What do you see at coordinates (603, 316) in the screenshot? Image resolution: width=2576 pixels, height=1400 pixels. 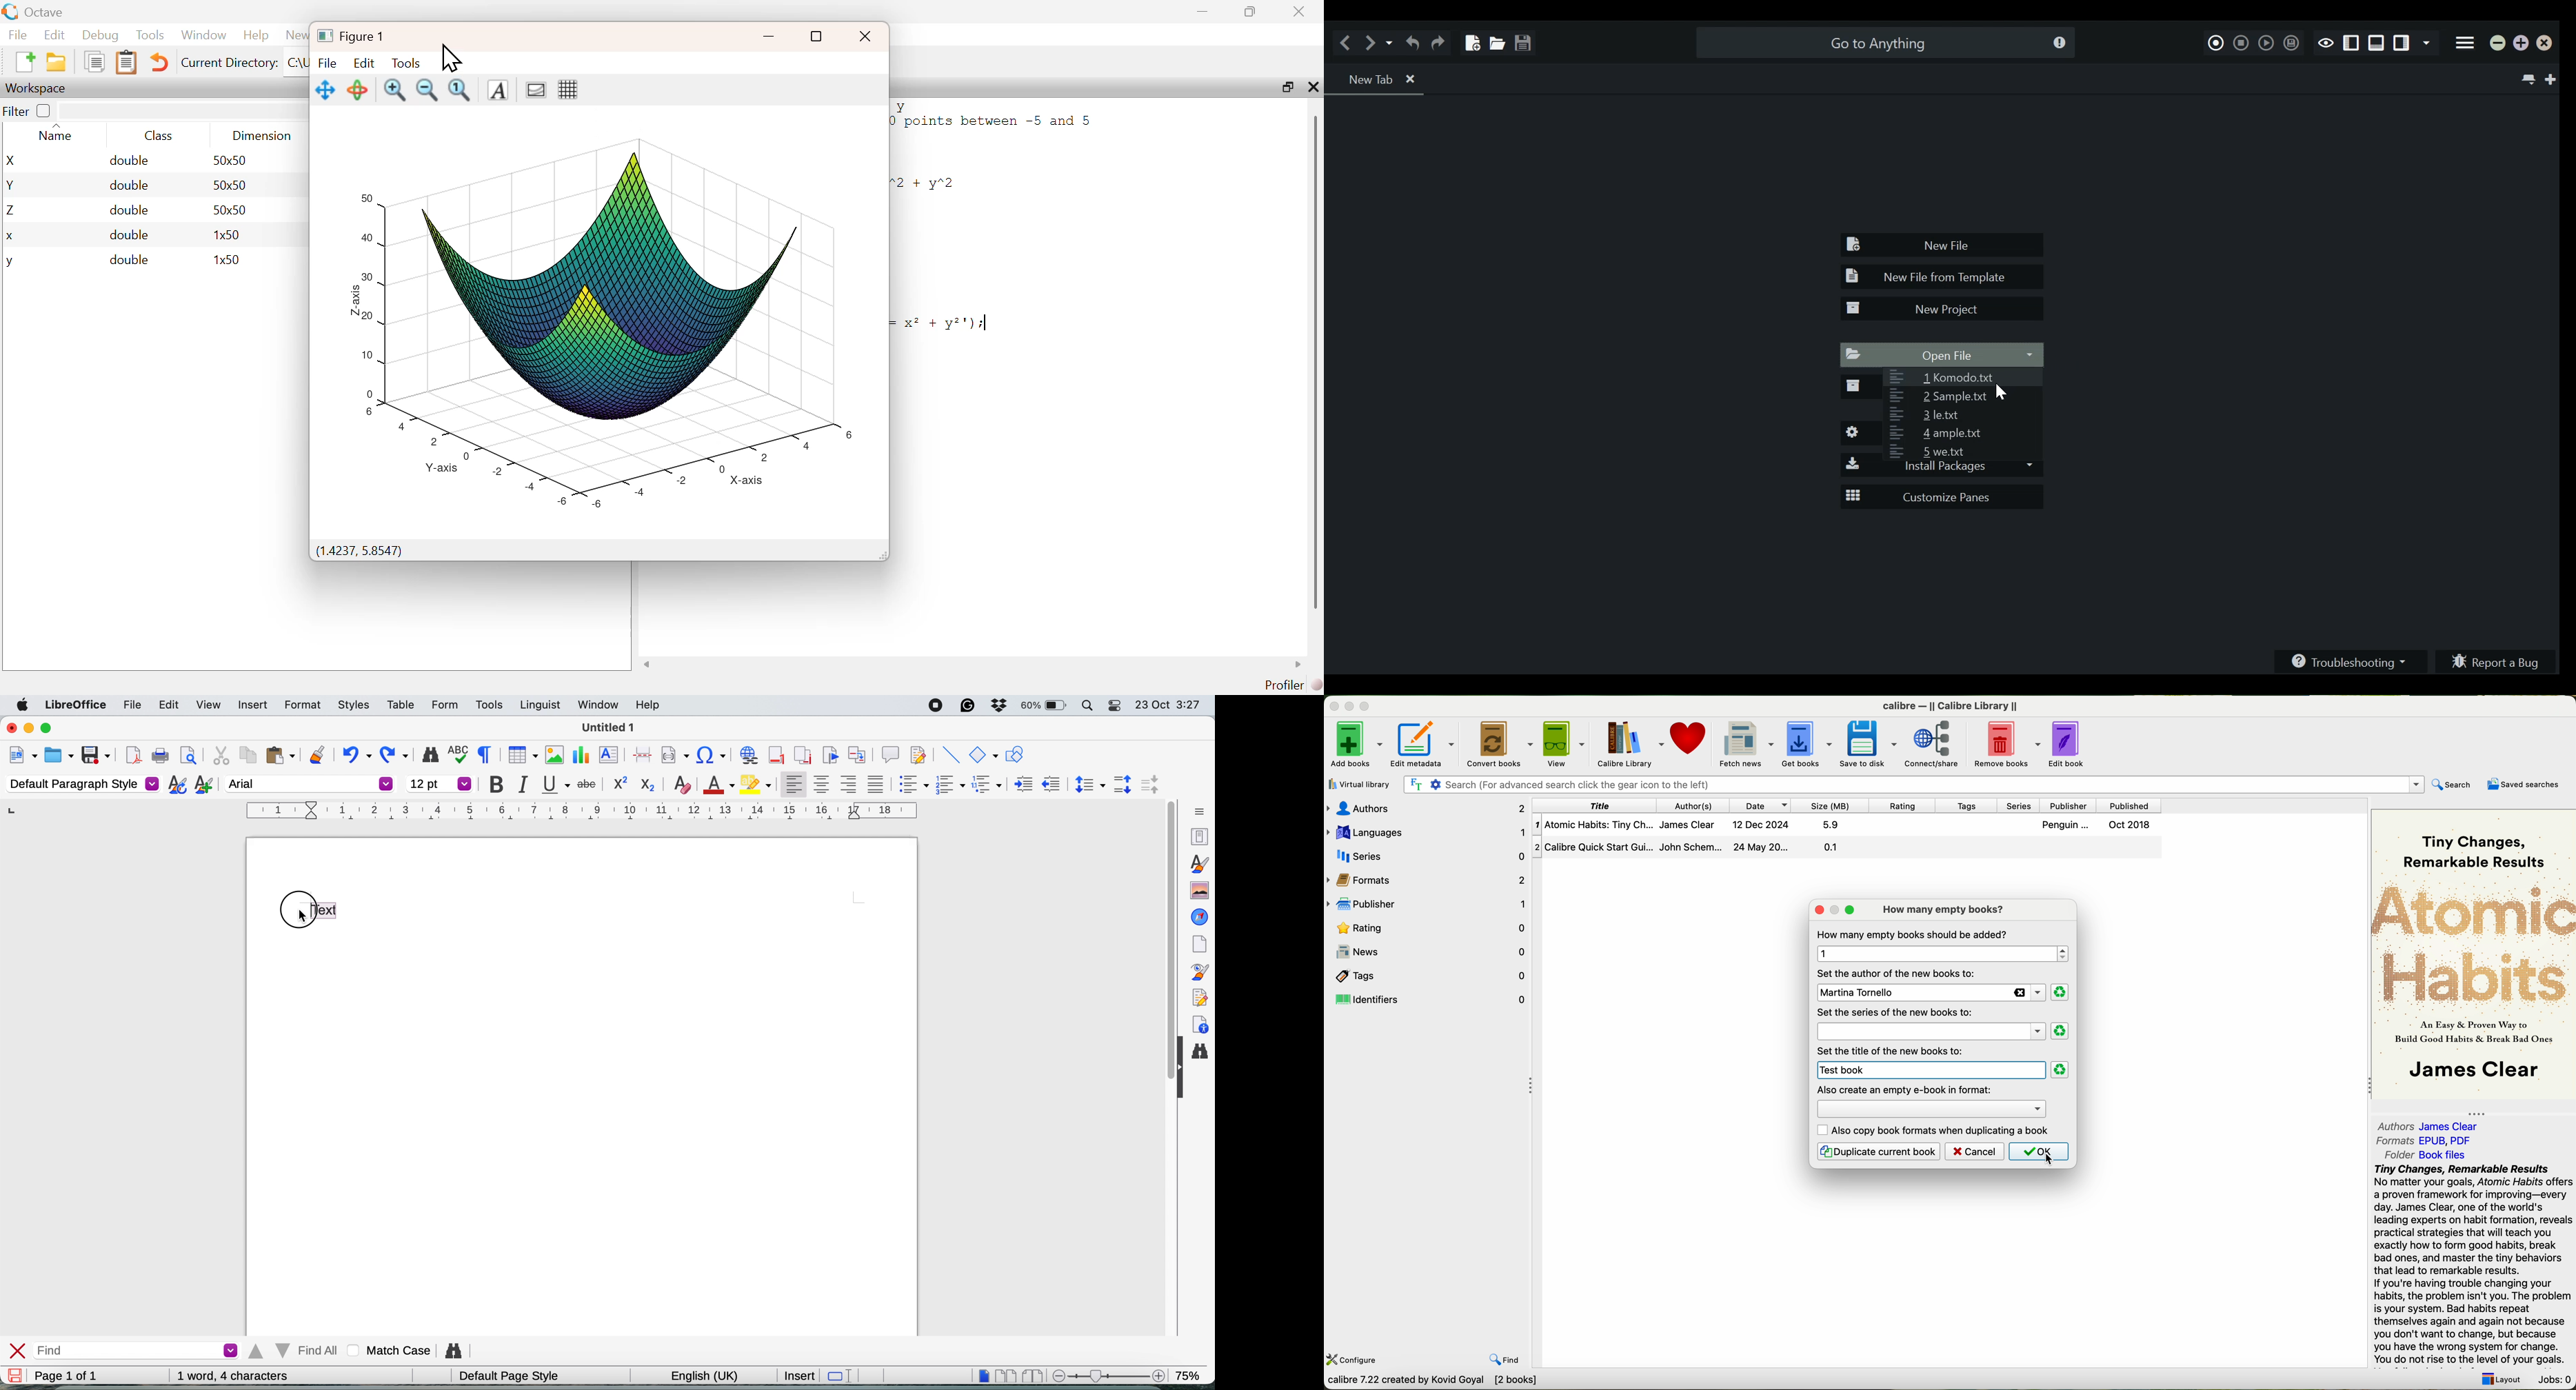 I see `graph` at bounding box center [603, 316].